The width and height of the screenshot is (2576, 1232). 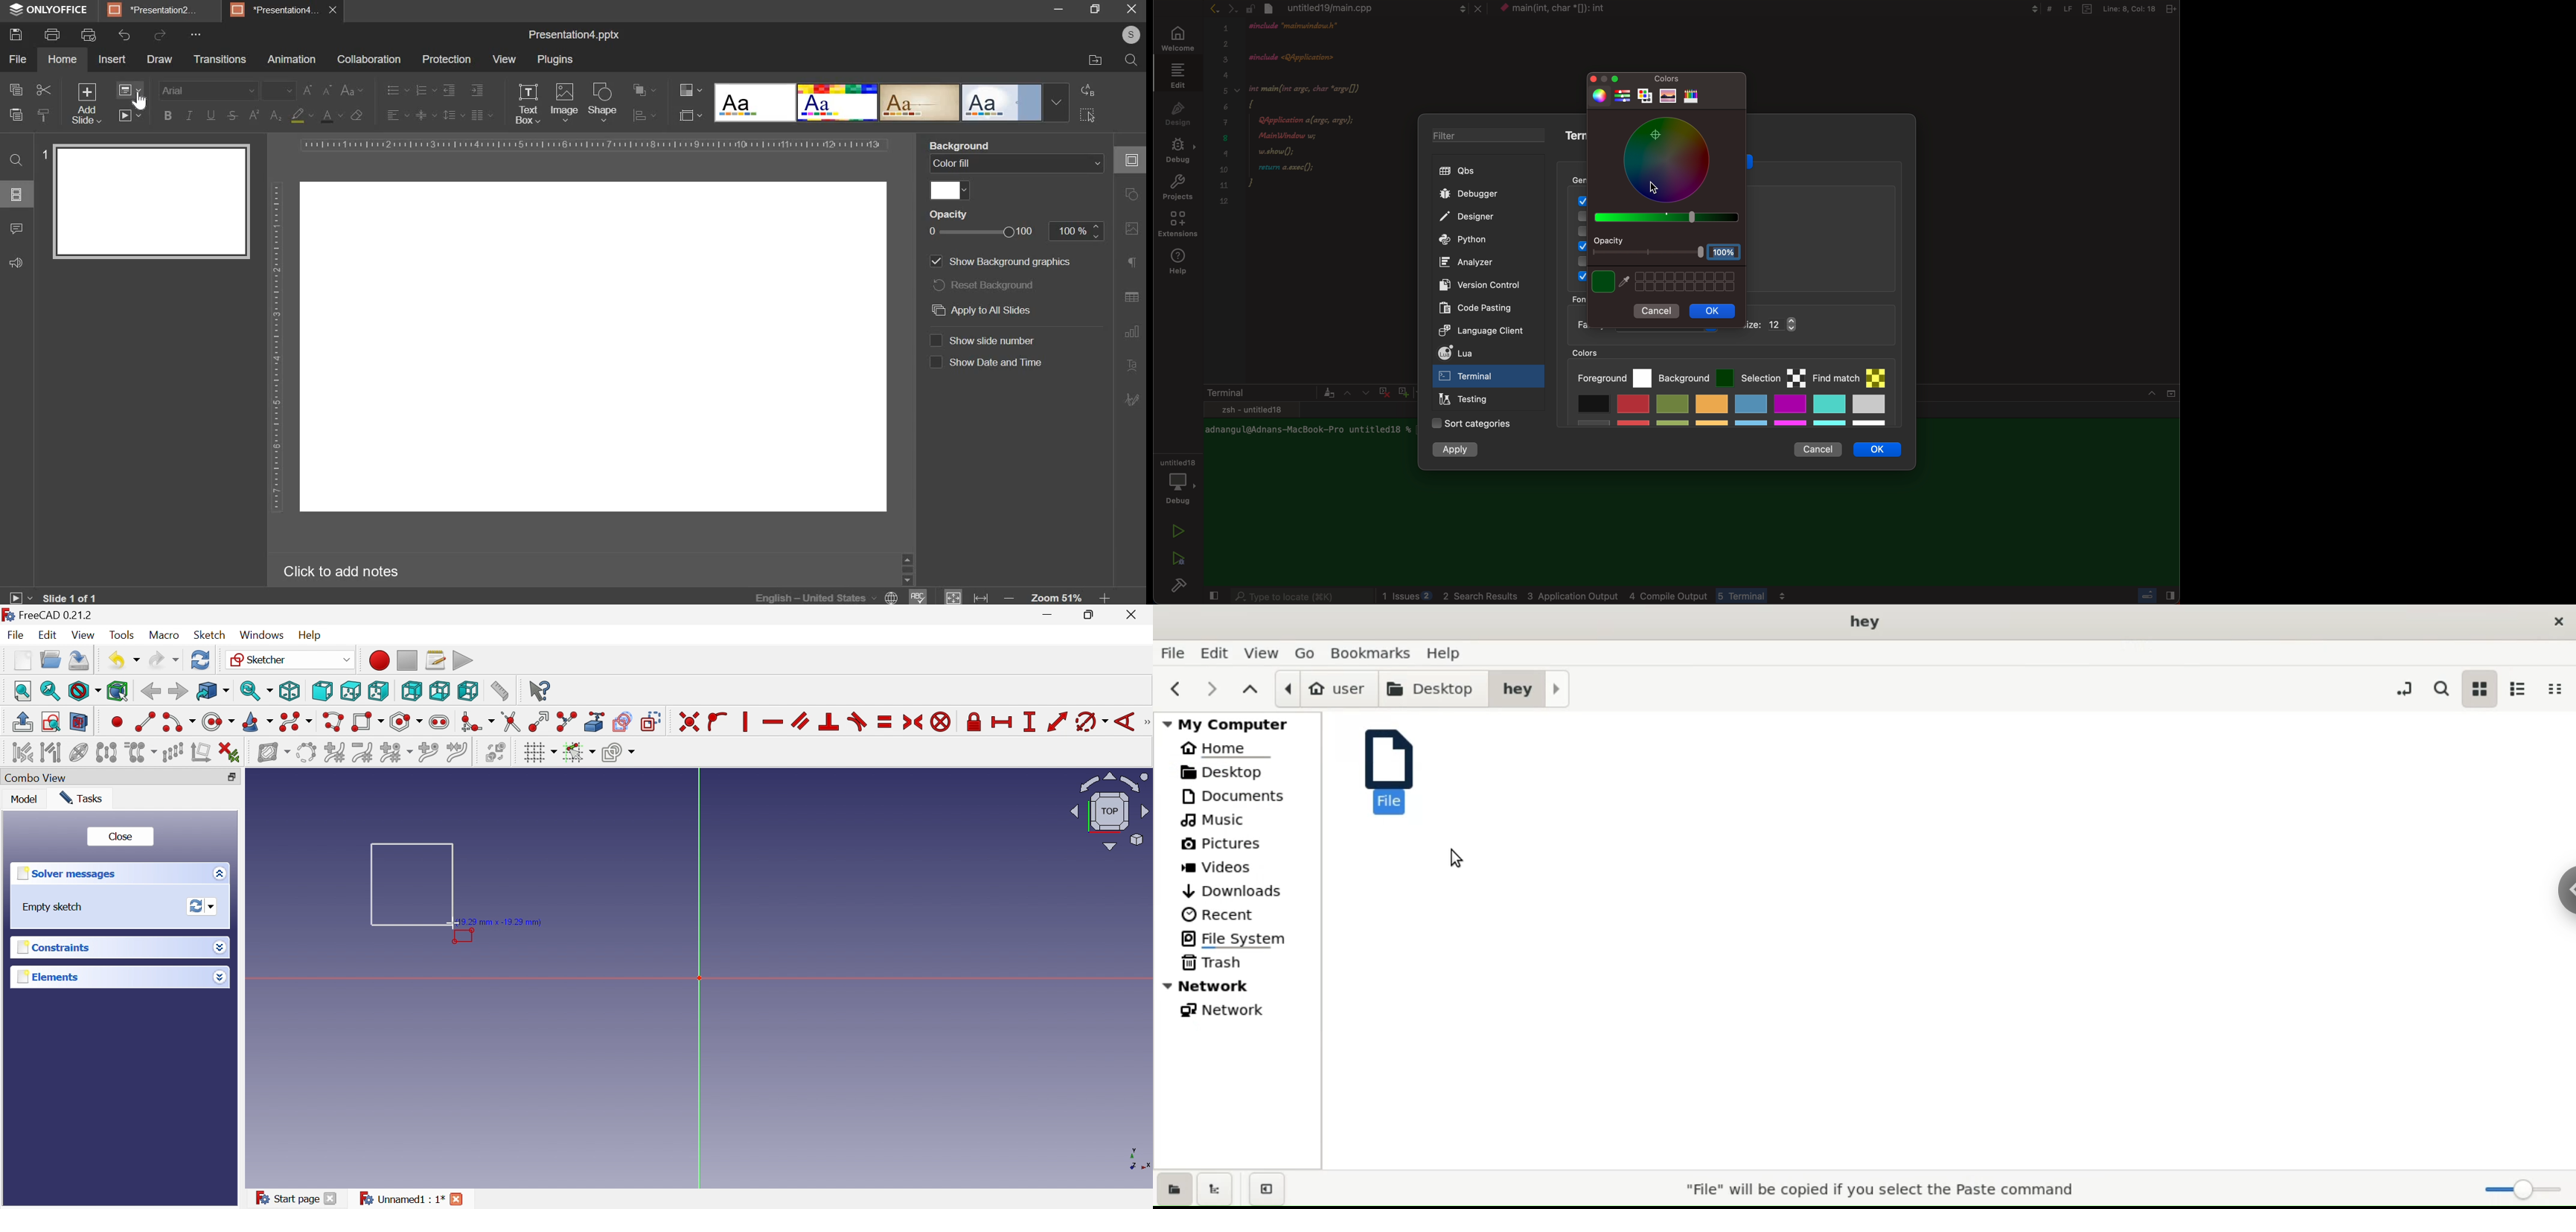 What do you see at coordinates (829, 596) in the screenshot?
I see `language` at bounding box center [829, 596].